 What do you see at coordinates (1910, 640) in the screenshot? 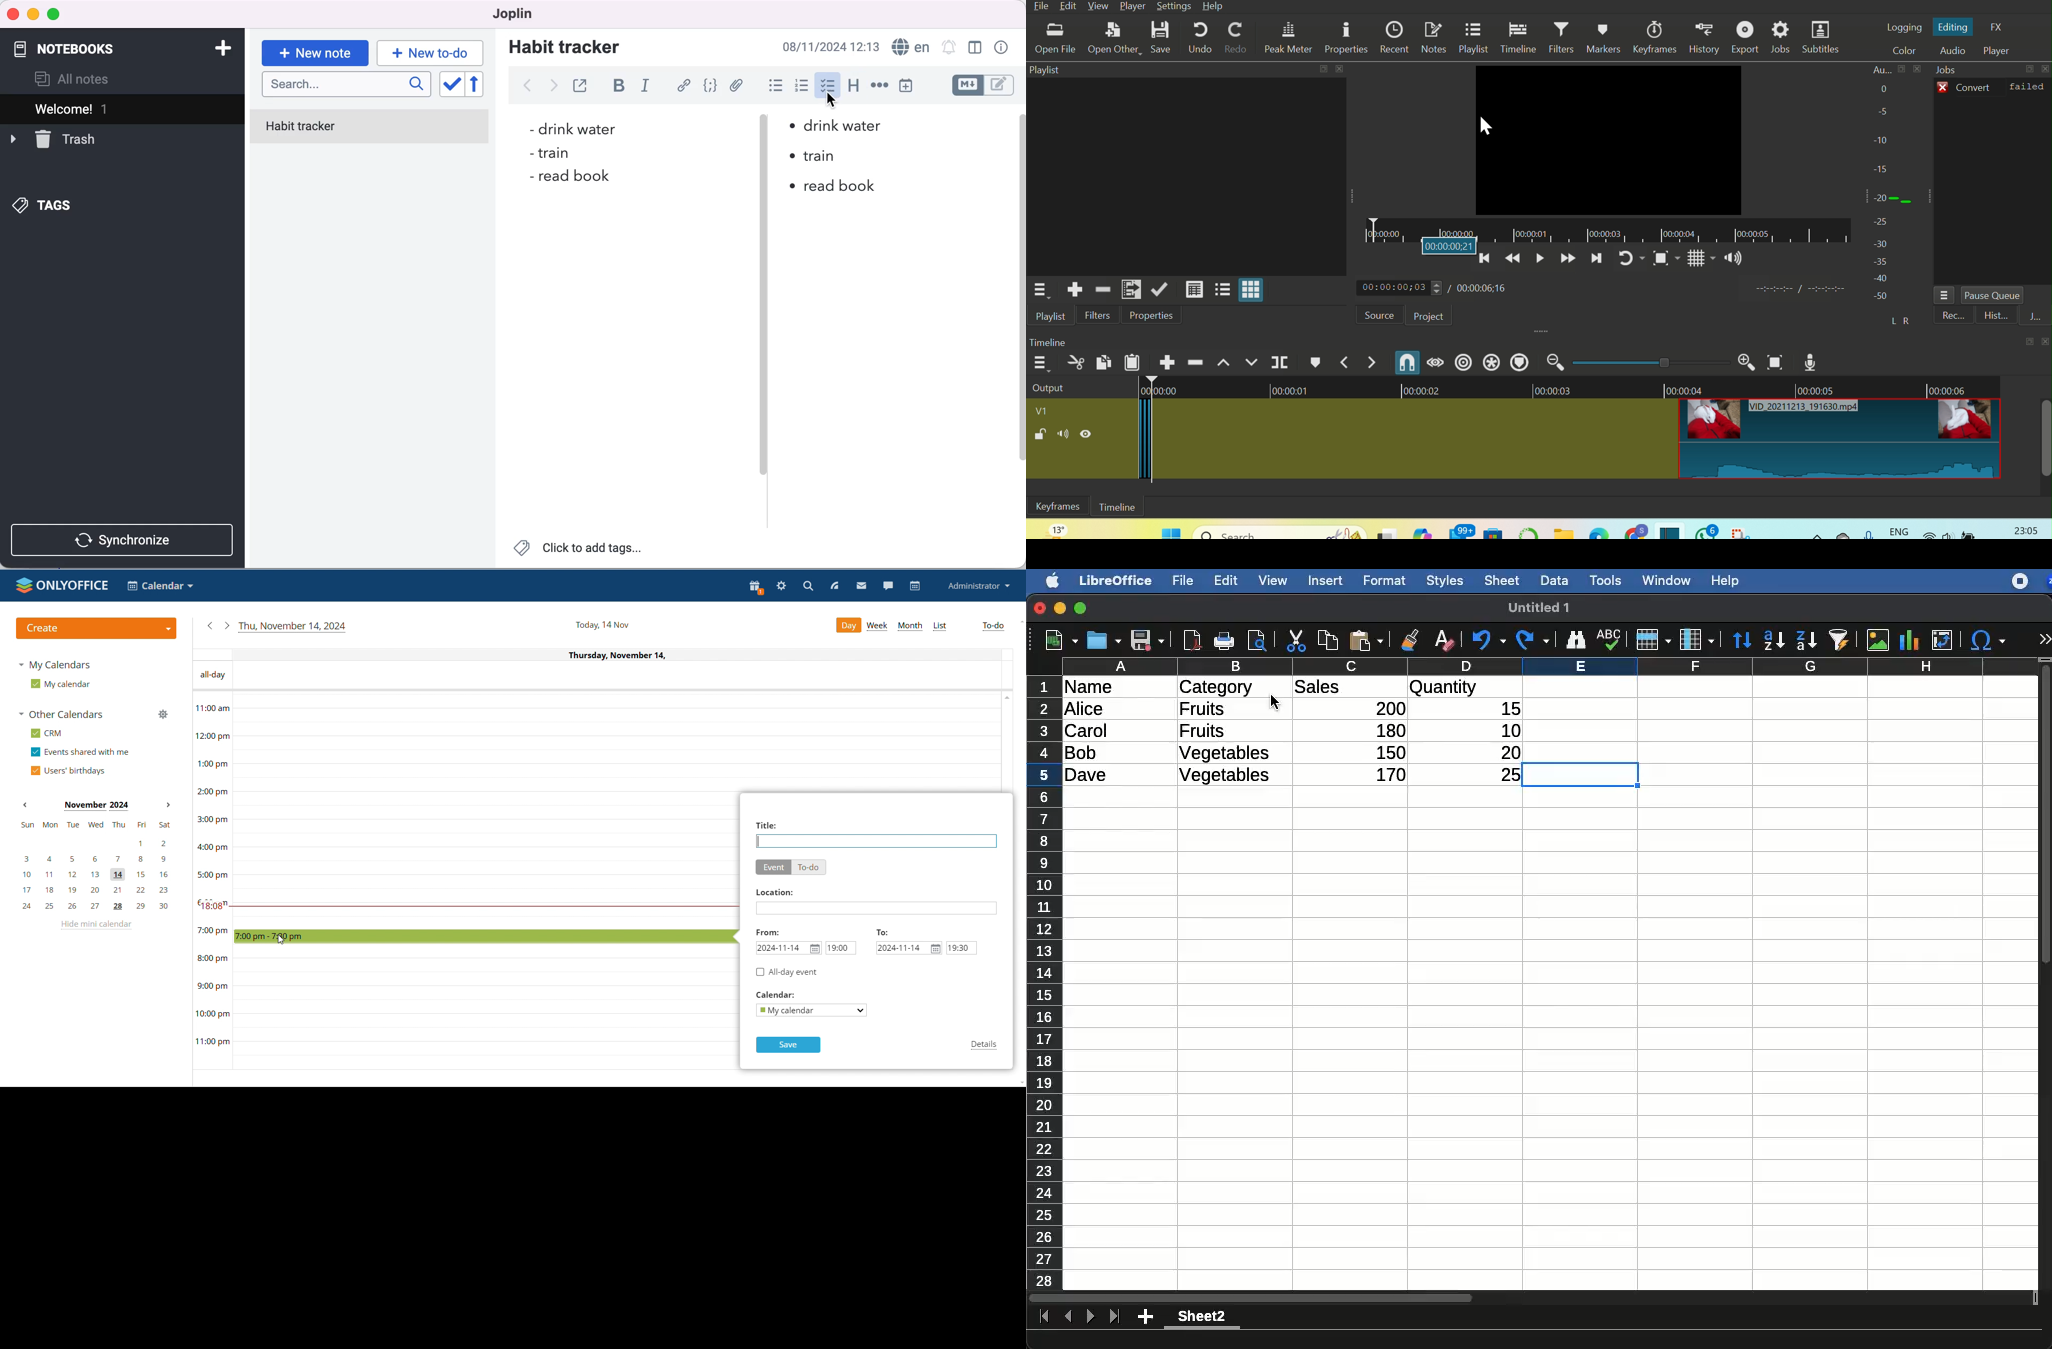
I see `chart` at bounding box center [1910, 640].